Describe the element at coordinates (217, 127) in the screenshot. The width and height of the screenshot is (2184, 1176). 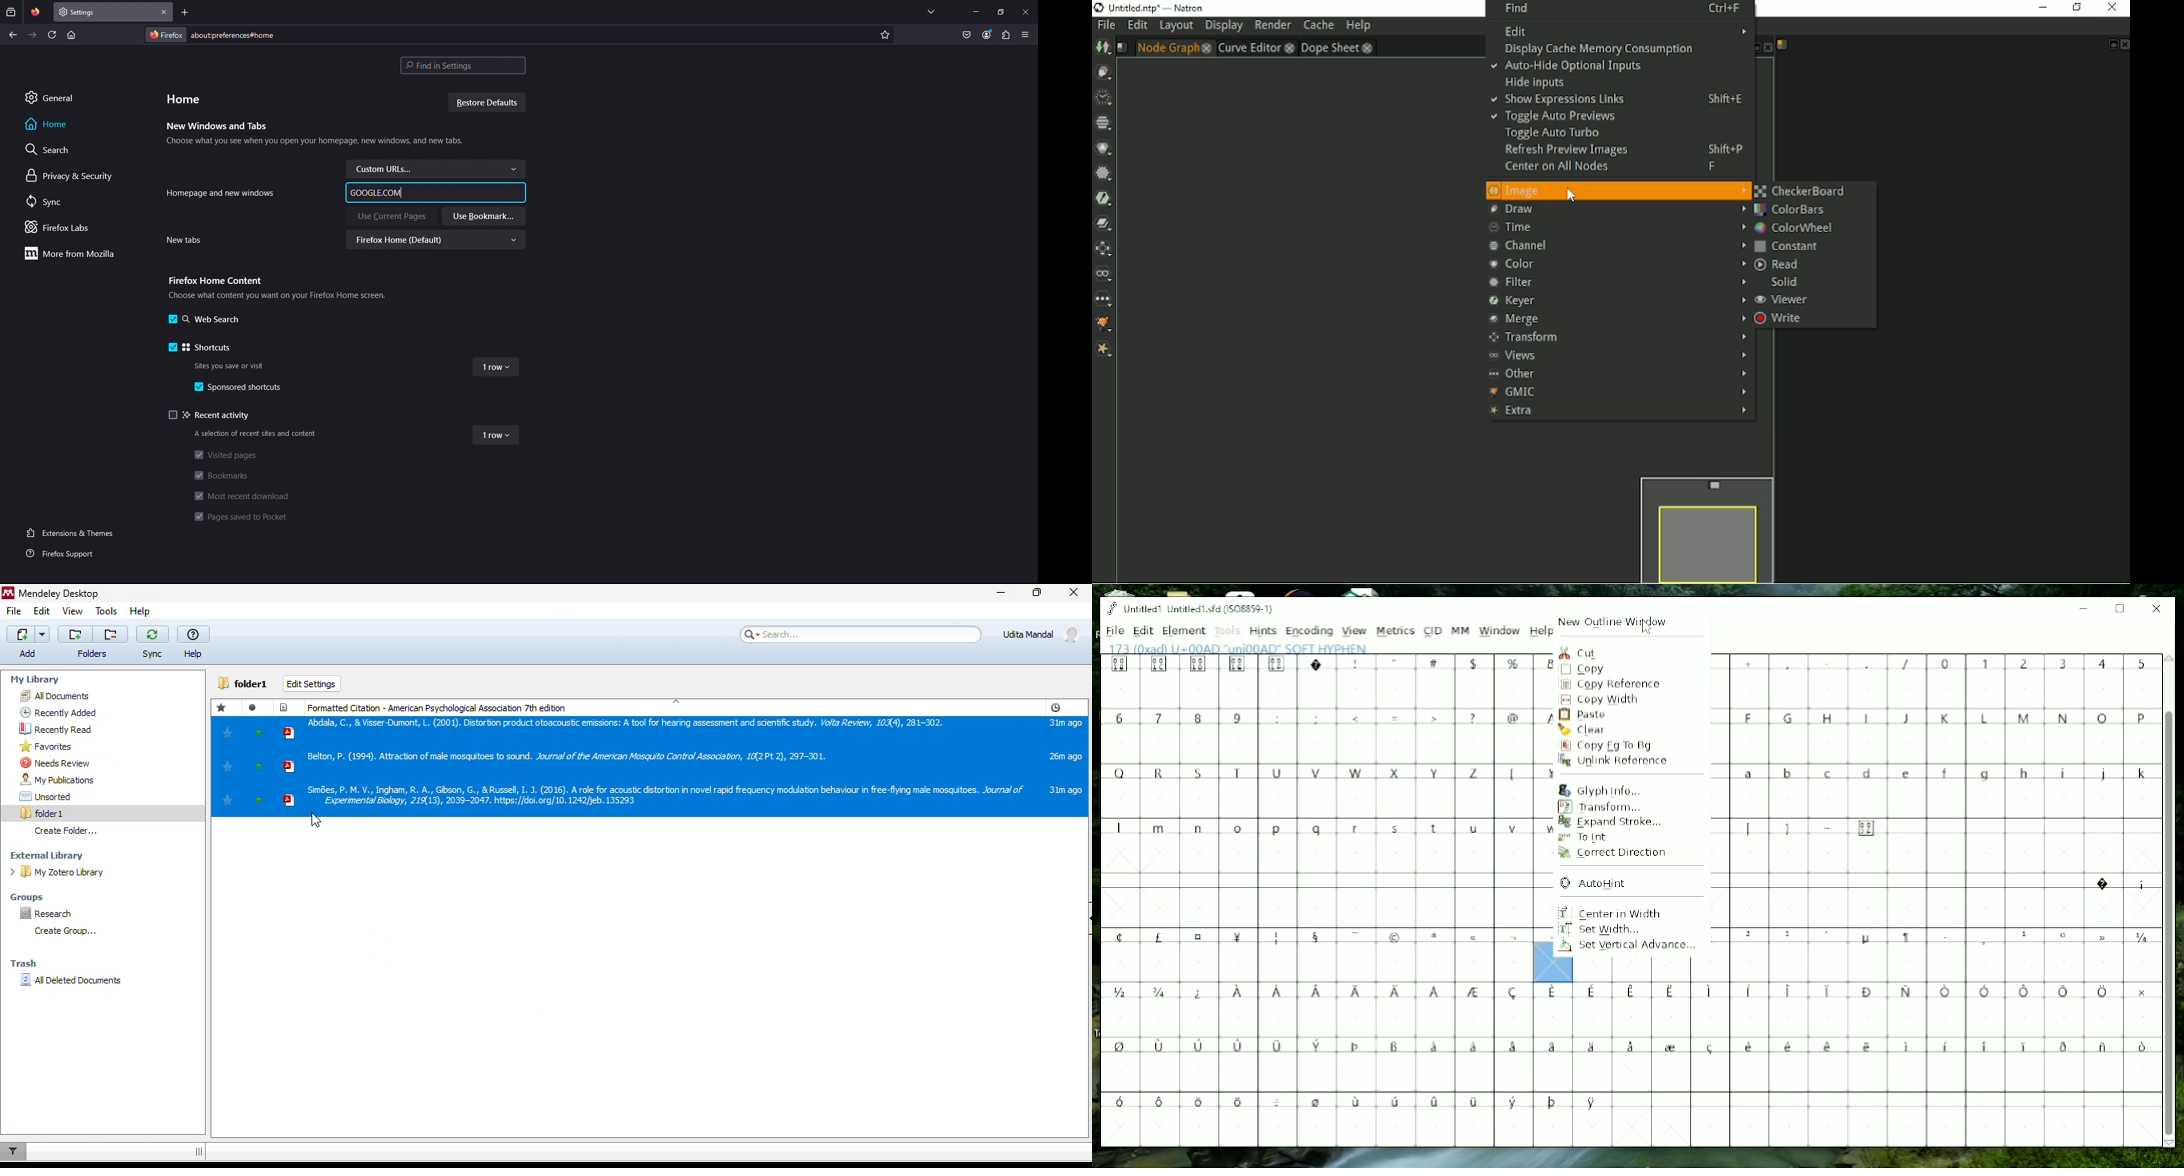
I see `New Windows and Tabs` at that location.